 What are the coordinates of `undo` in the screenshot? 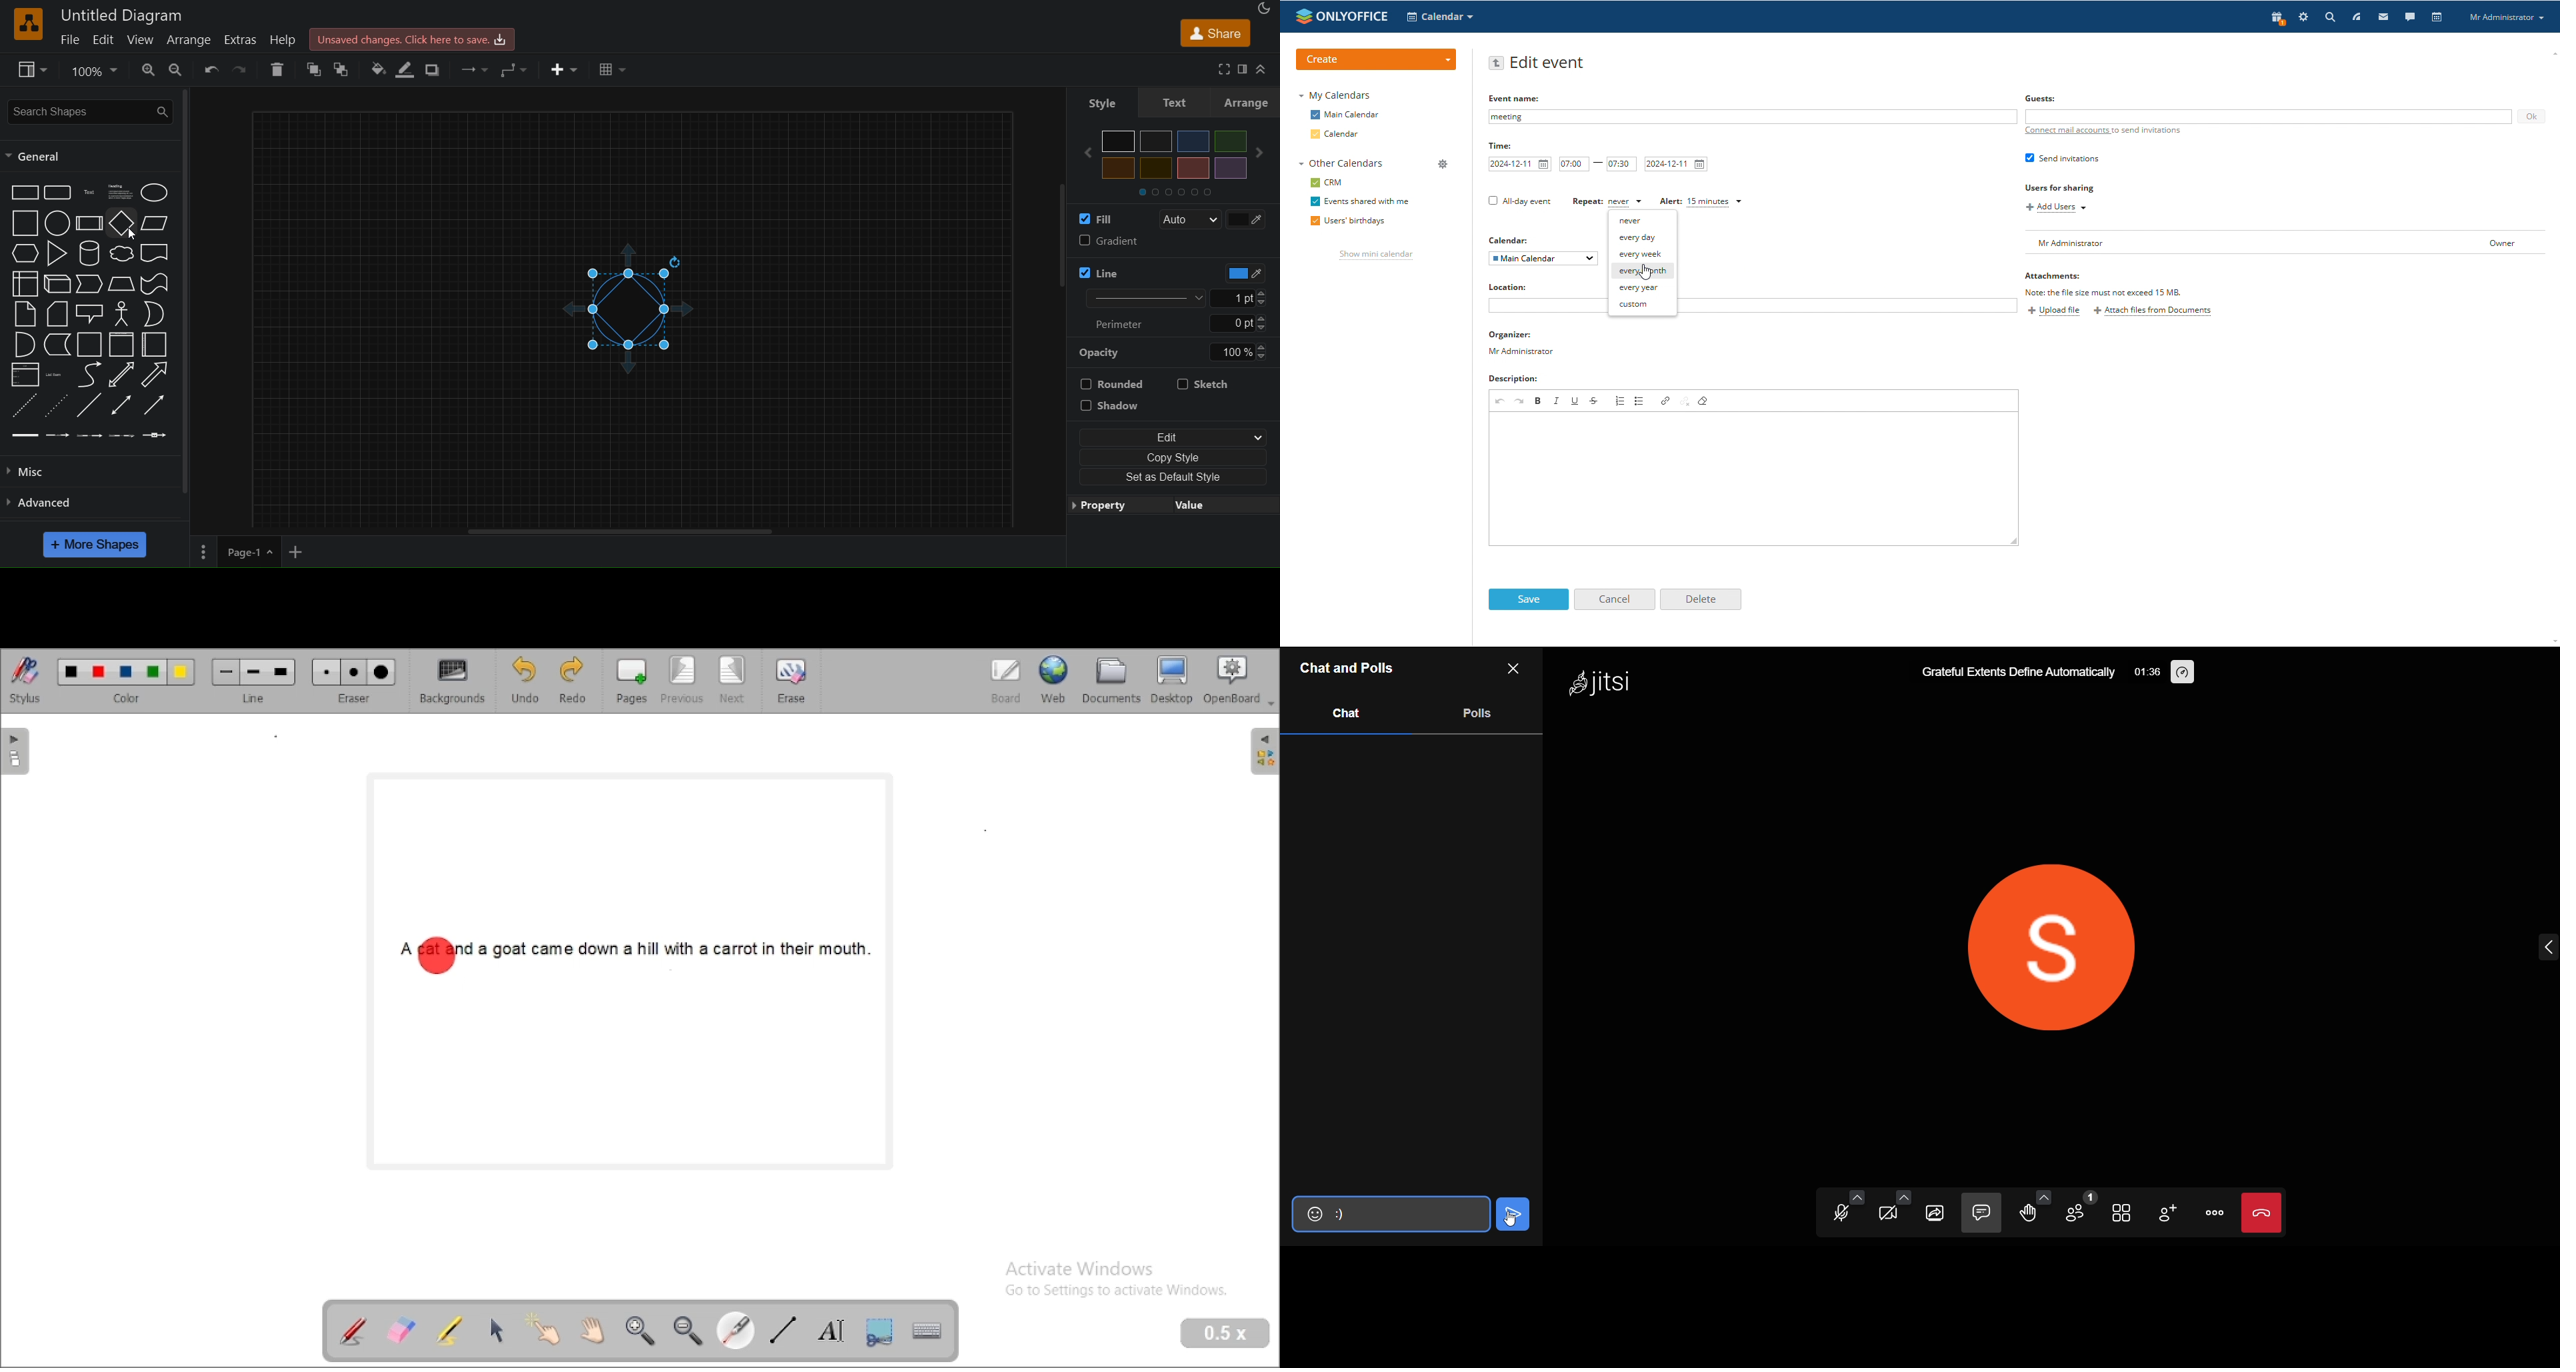 It's located at (213, 69).